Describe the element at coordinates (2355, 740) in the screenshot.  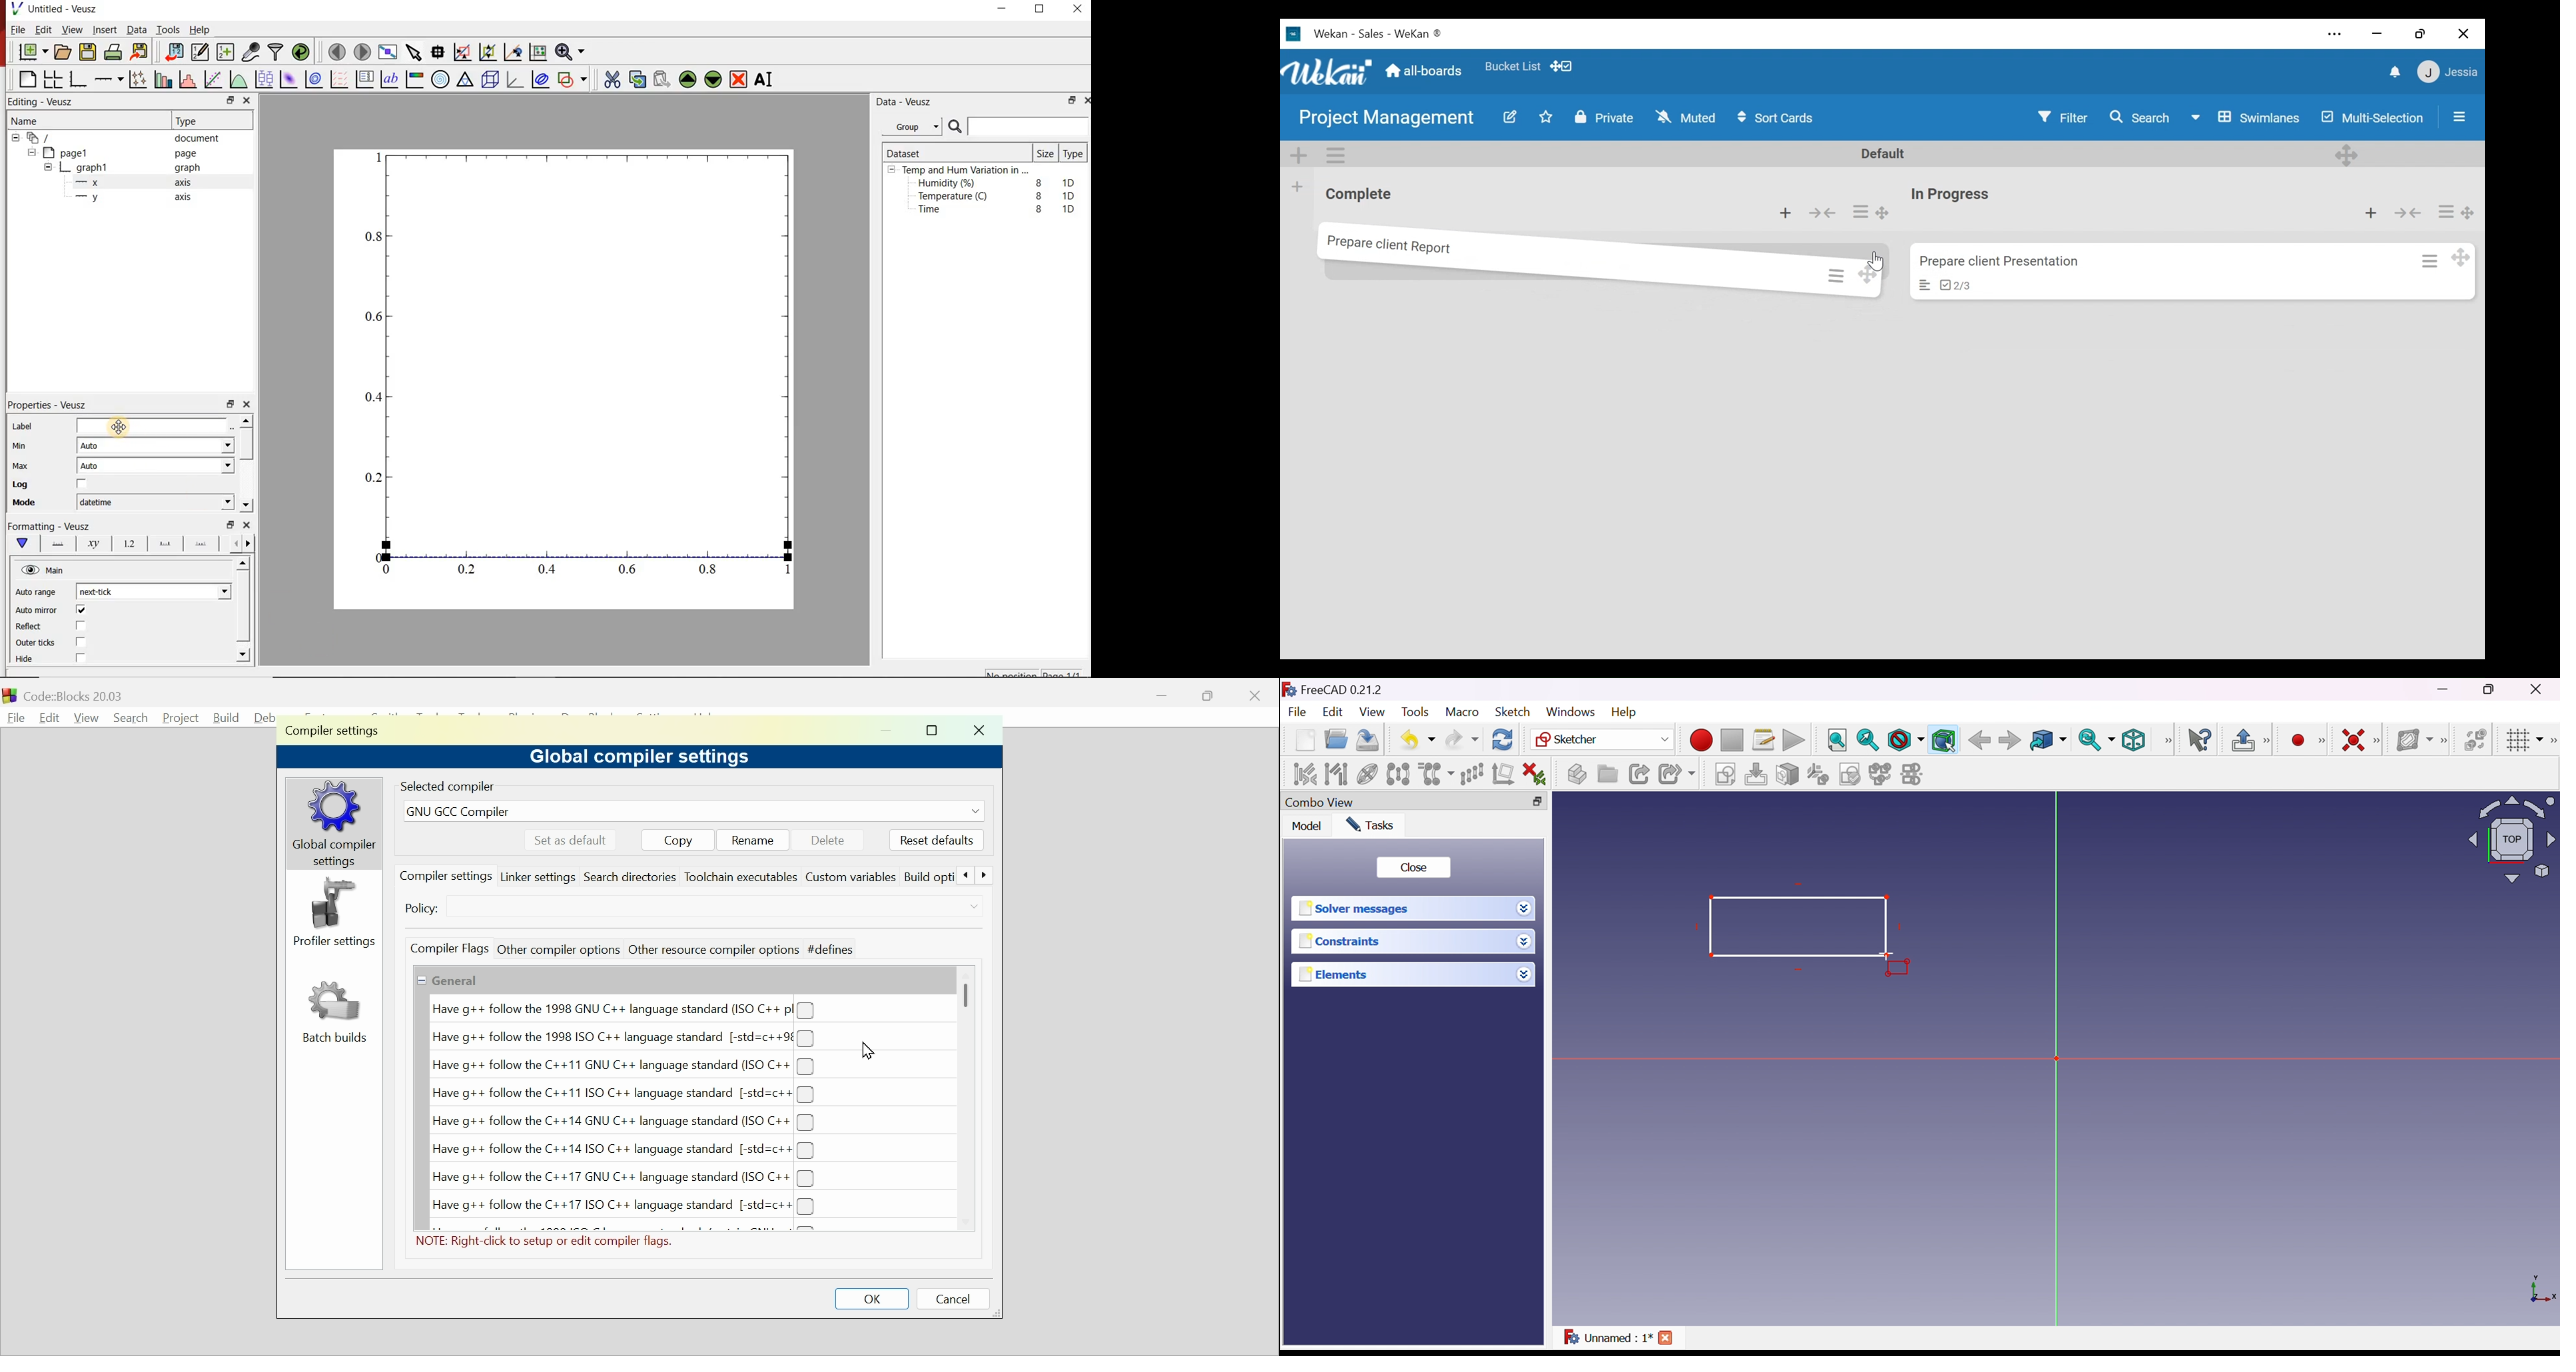
I see `Constrain coincident` at that location.